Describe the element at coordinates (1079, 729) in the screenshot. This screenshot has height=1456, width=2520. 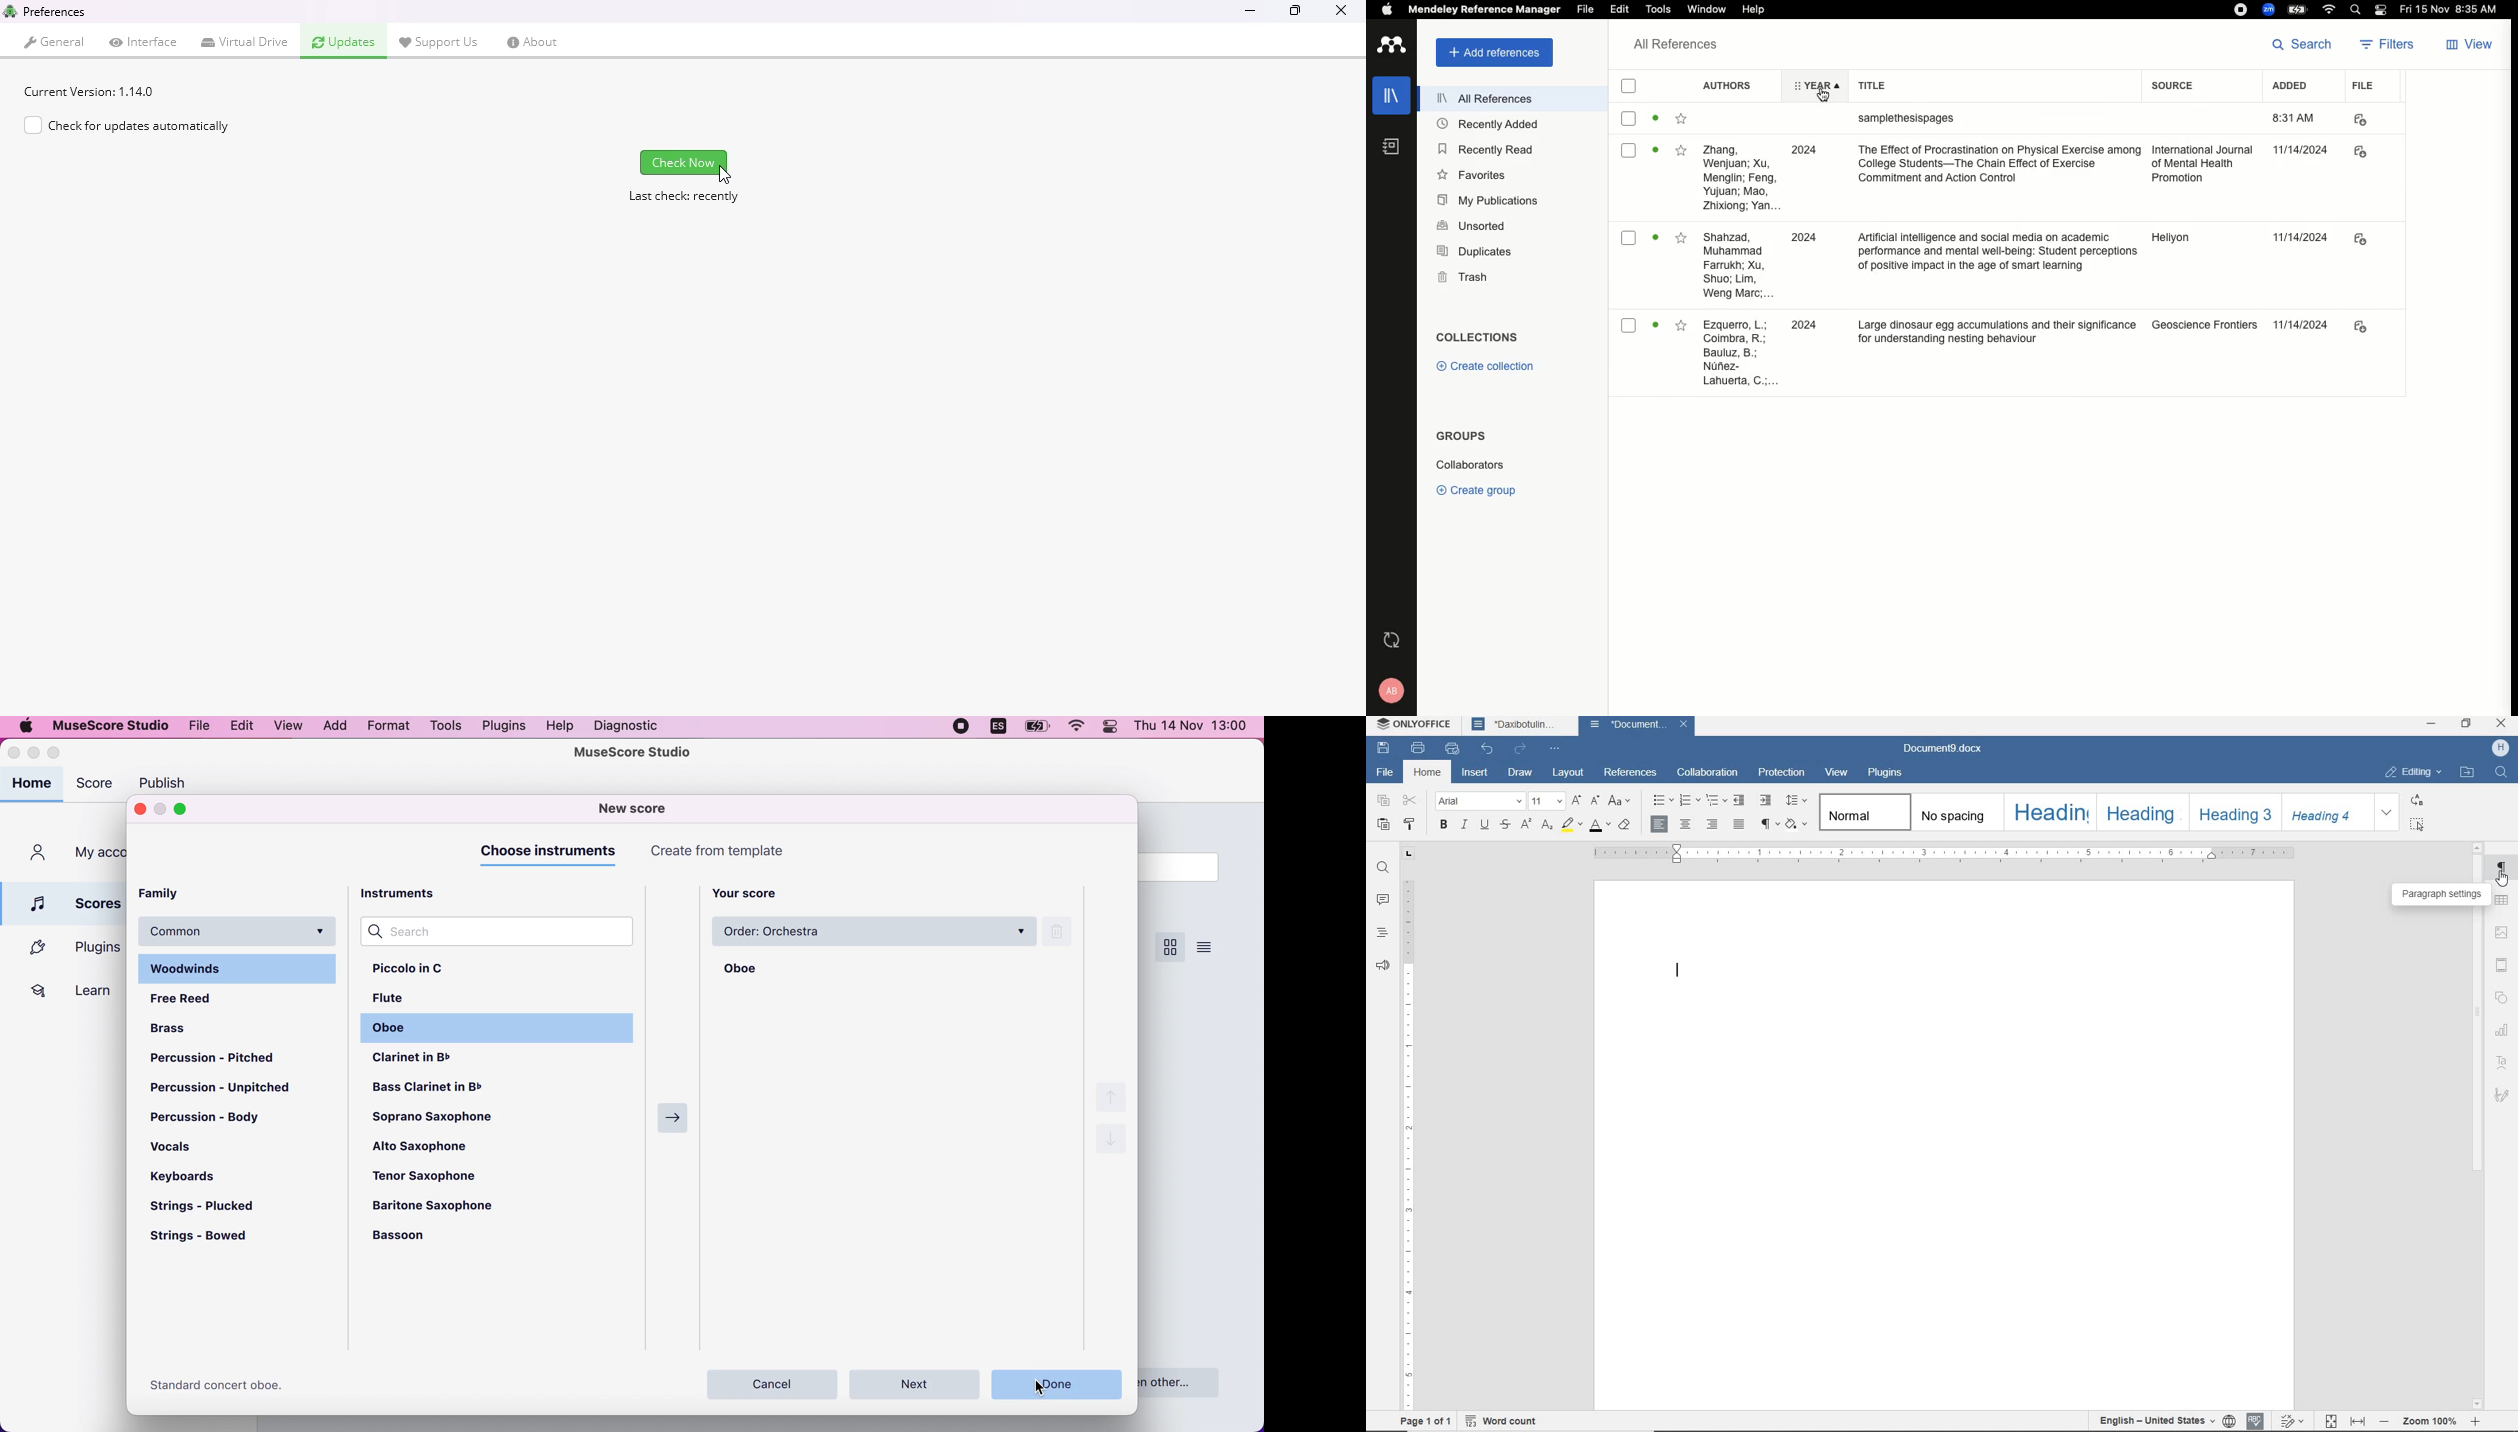
I see `wifi` at that location.